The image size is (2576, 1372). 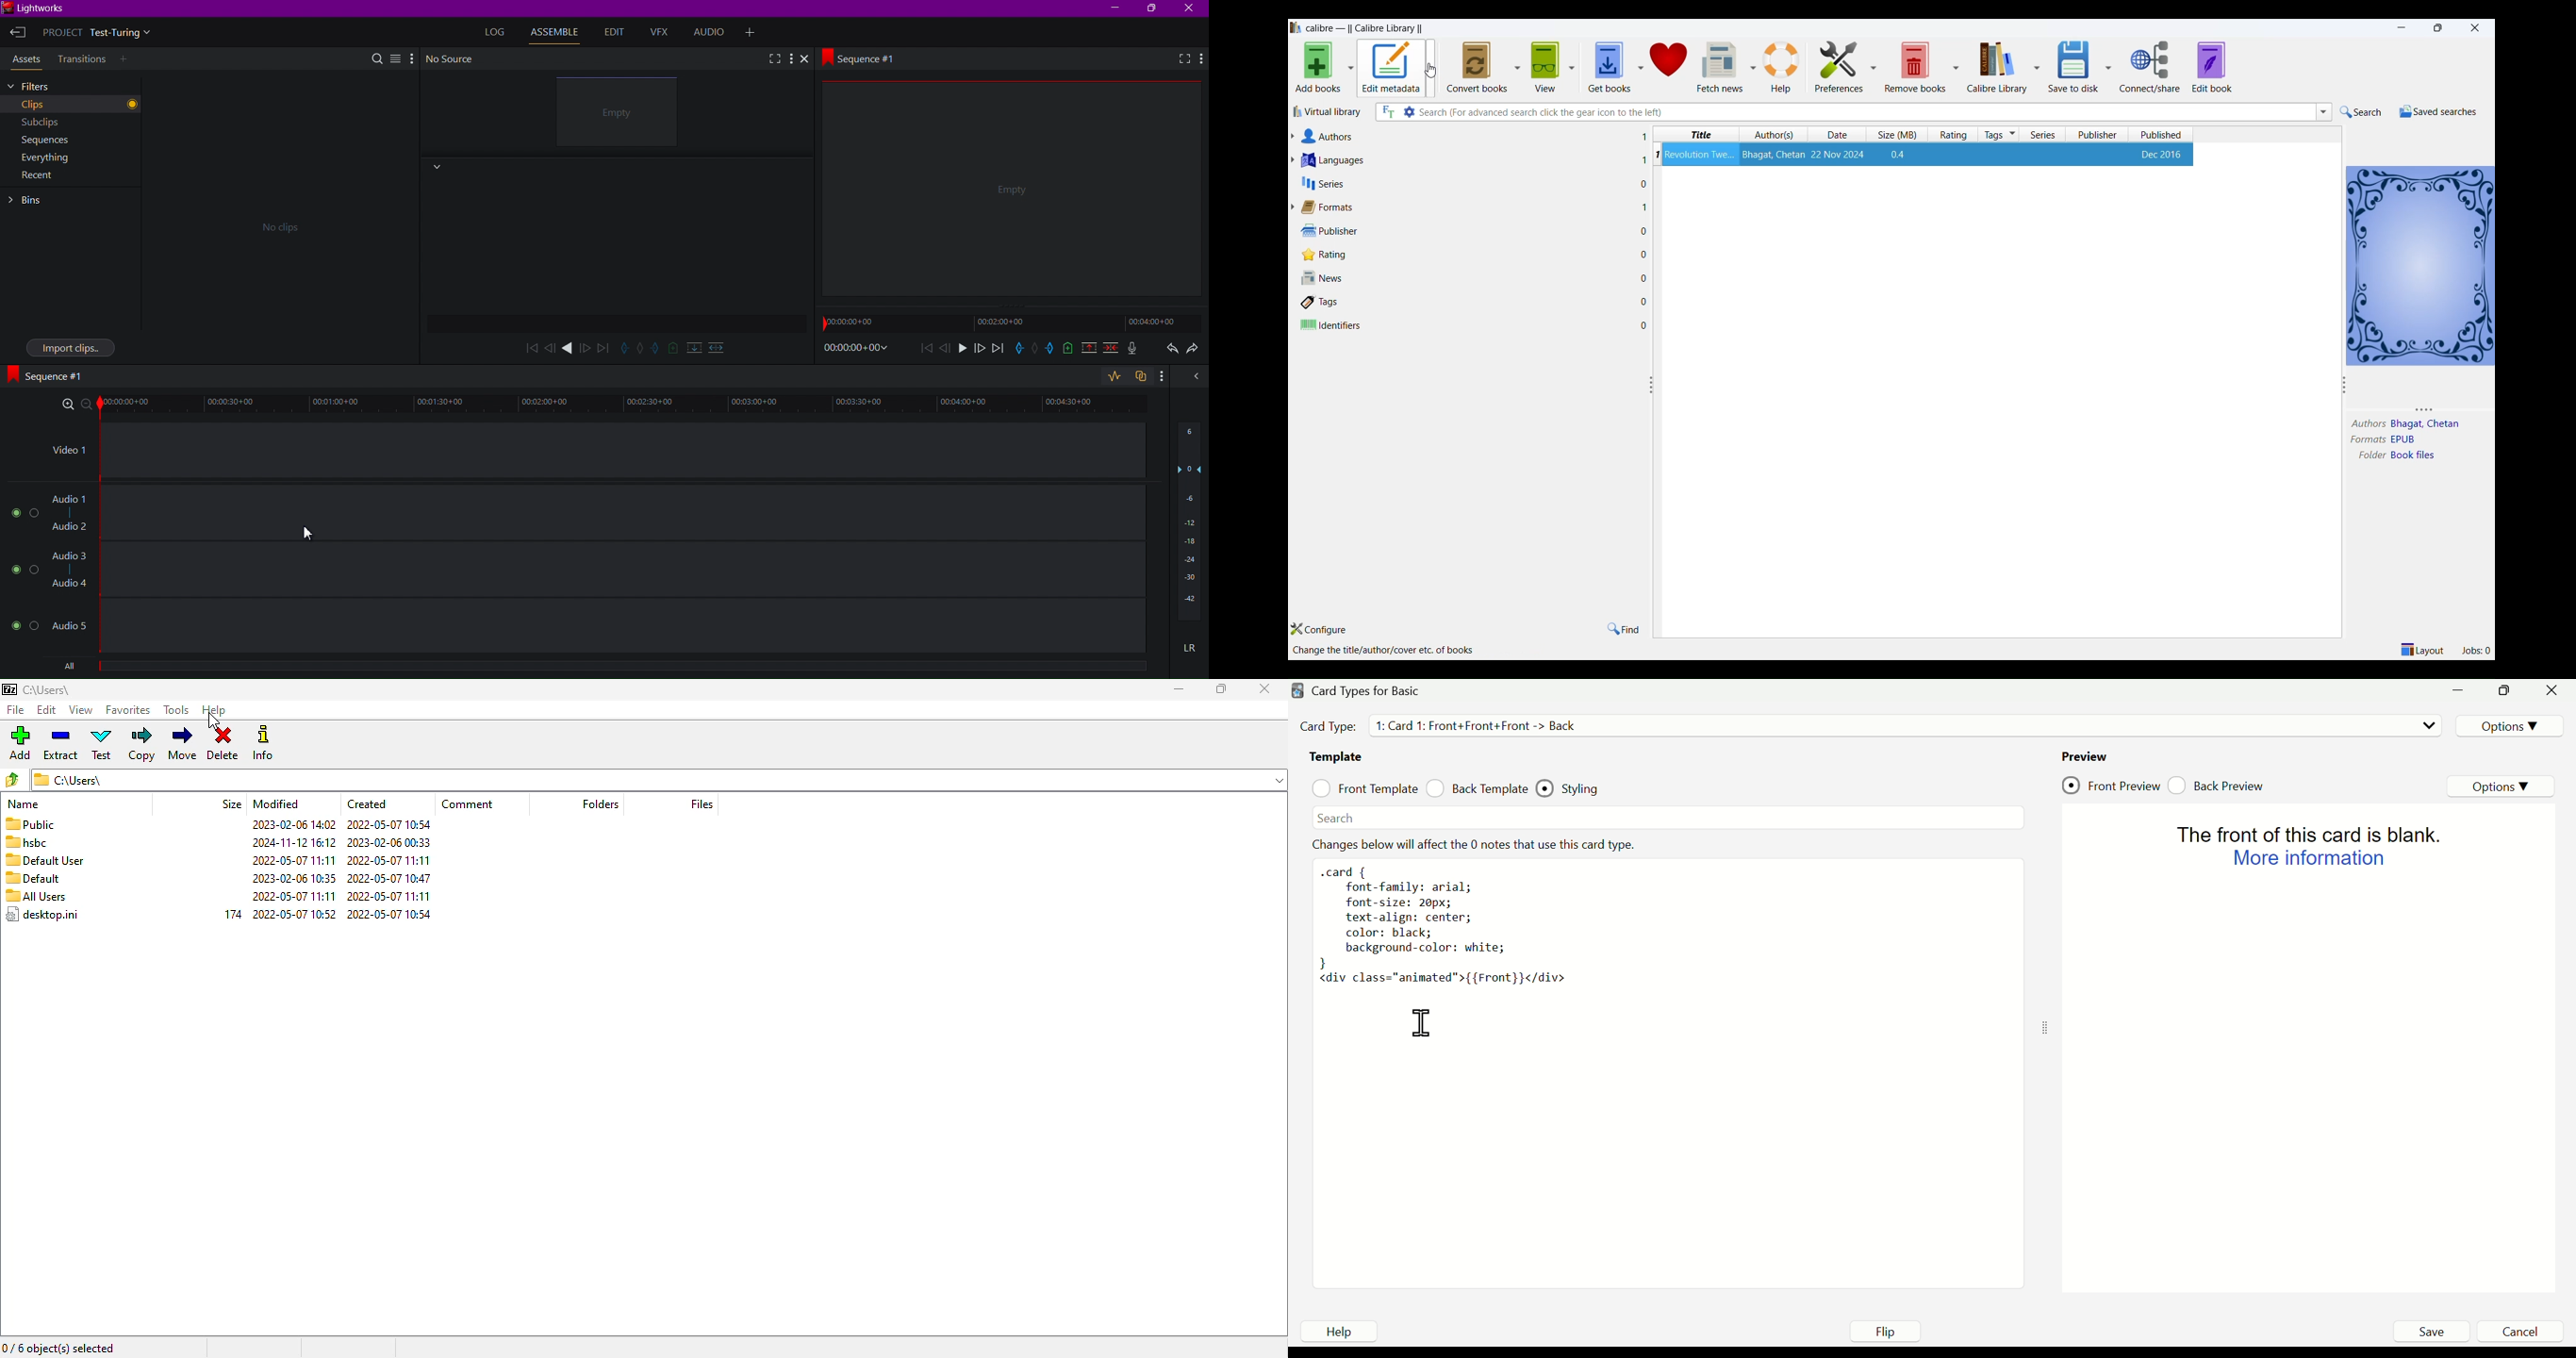 What do you see at coordinates (2552, 693) in the screenshot?
I see `Close` at bounding box center [2552, 693].